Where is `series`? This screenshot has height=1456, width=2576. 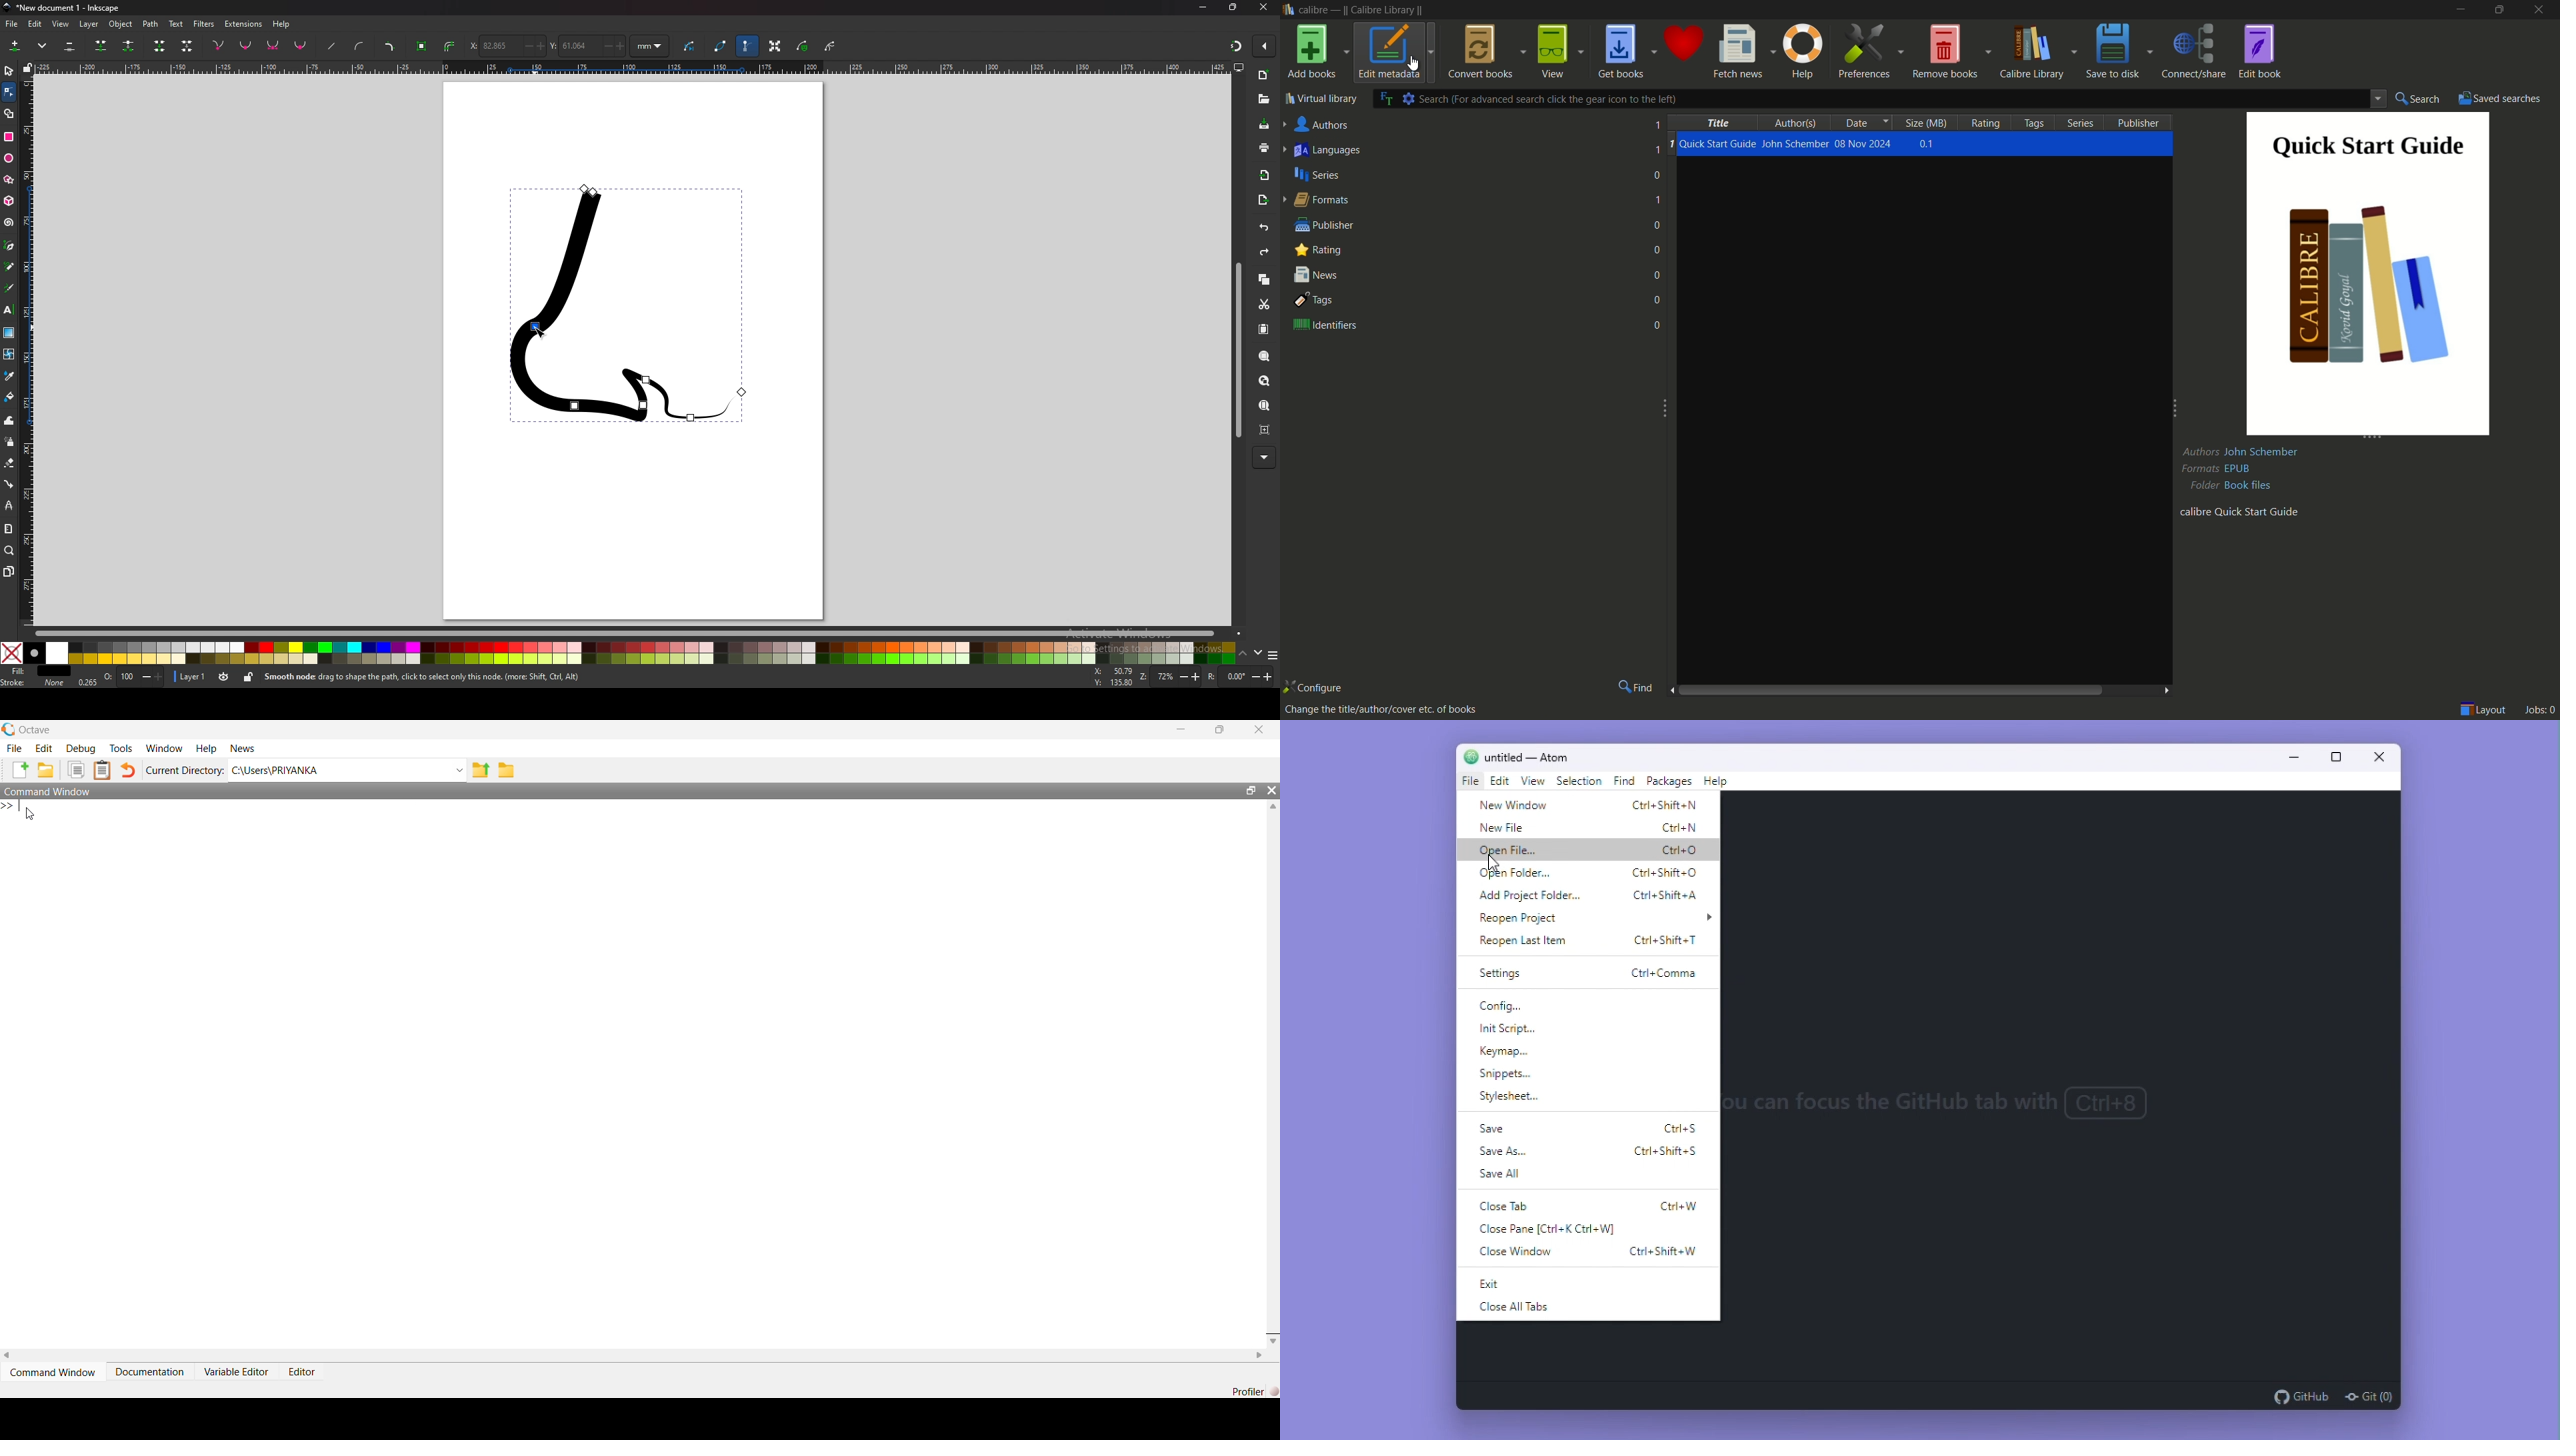
series is located at coordinates (1322, 175).